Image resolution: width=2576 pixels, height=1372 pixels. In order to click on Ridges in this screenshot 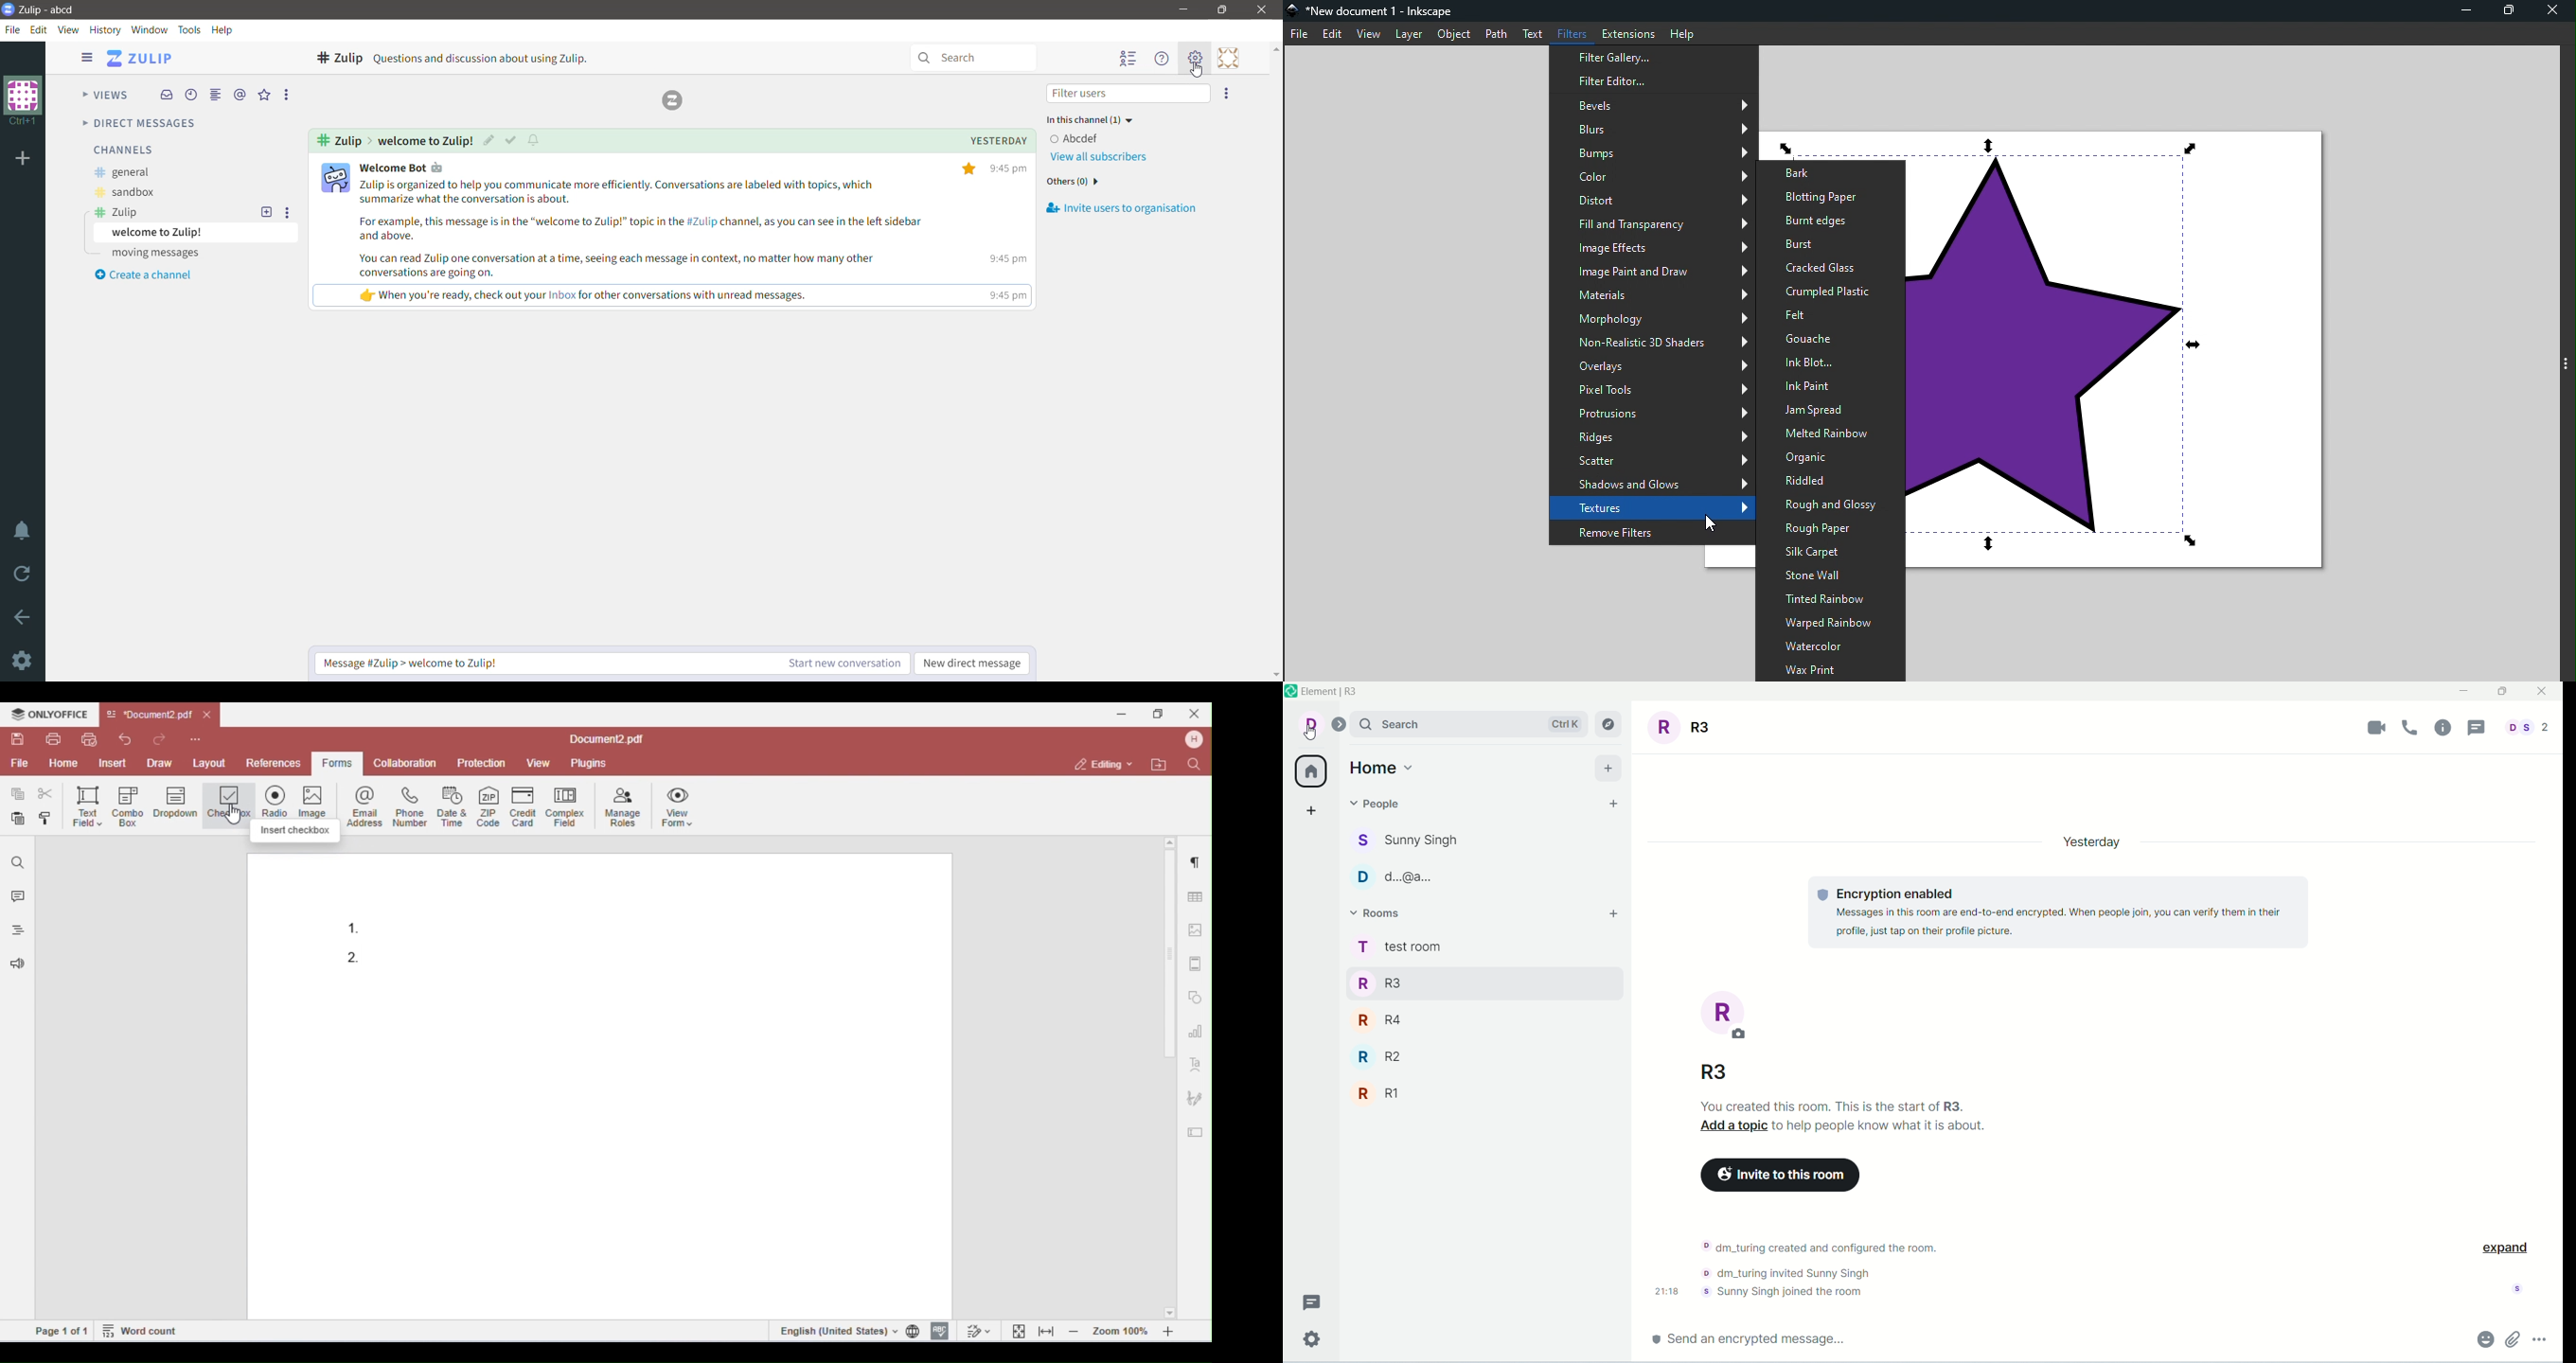, I will do `click(1652, 437)`.